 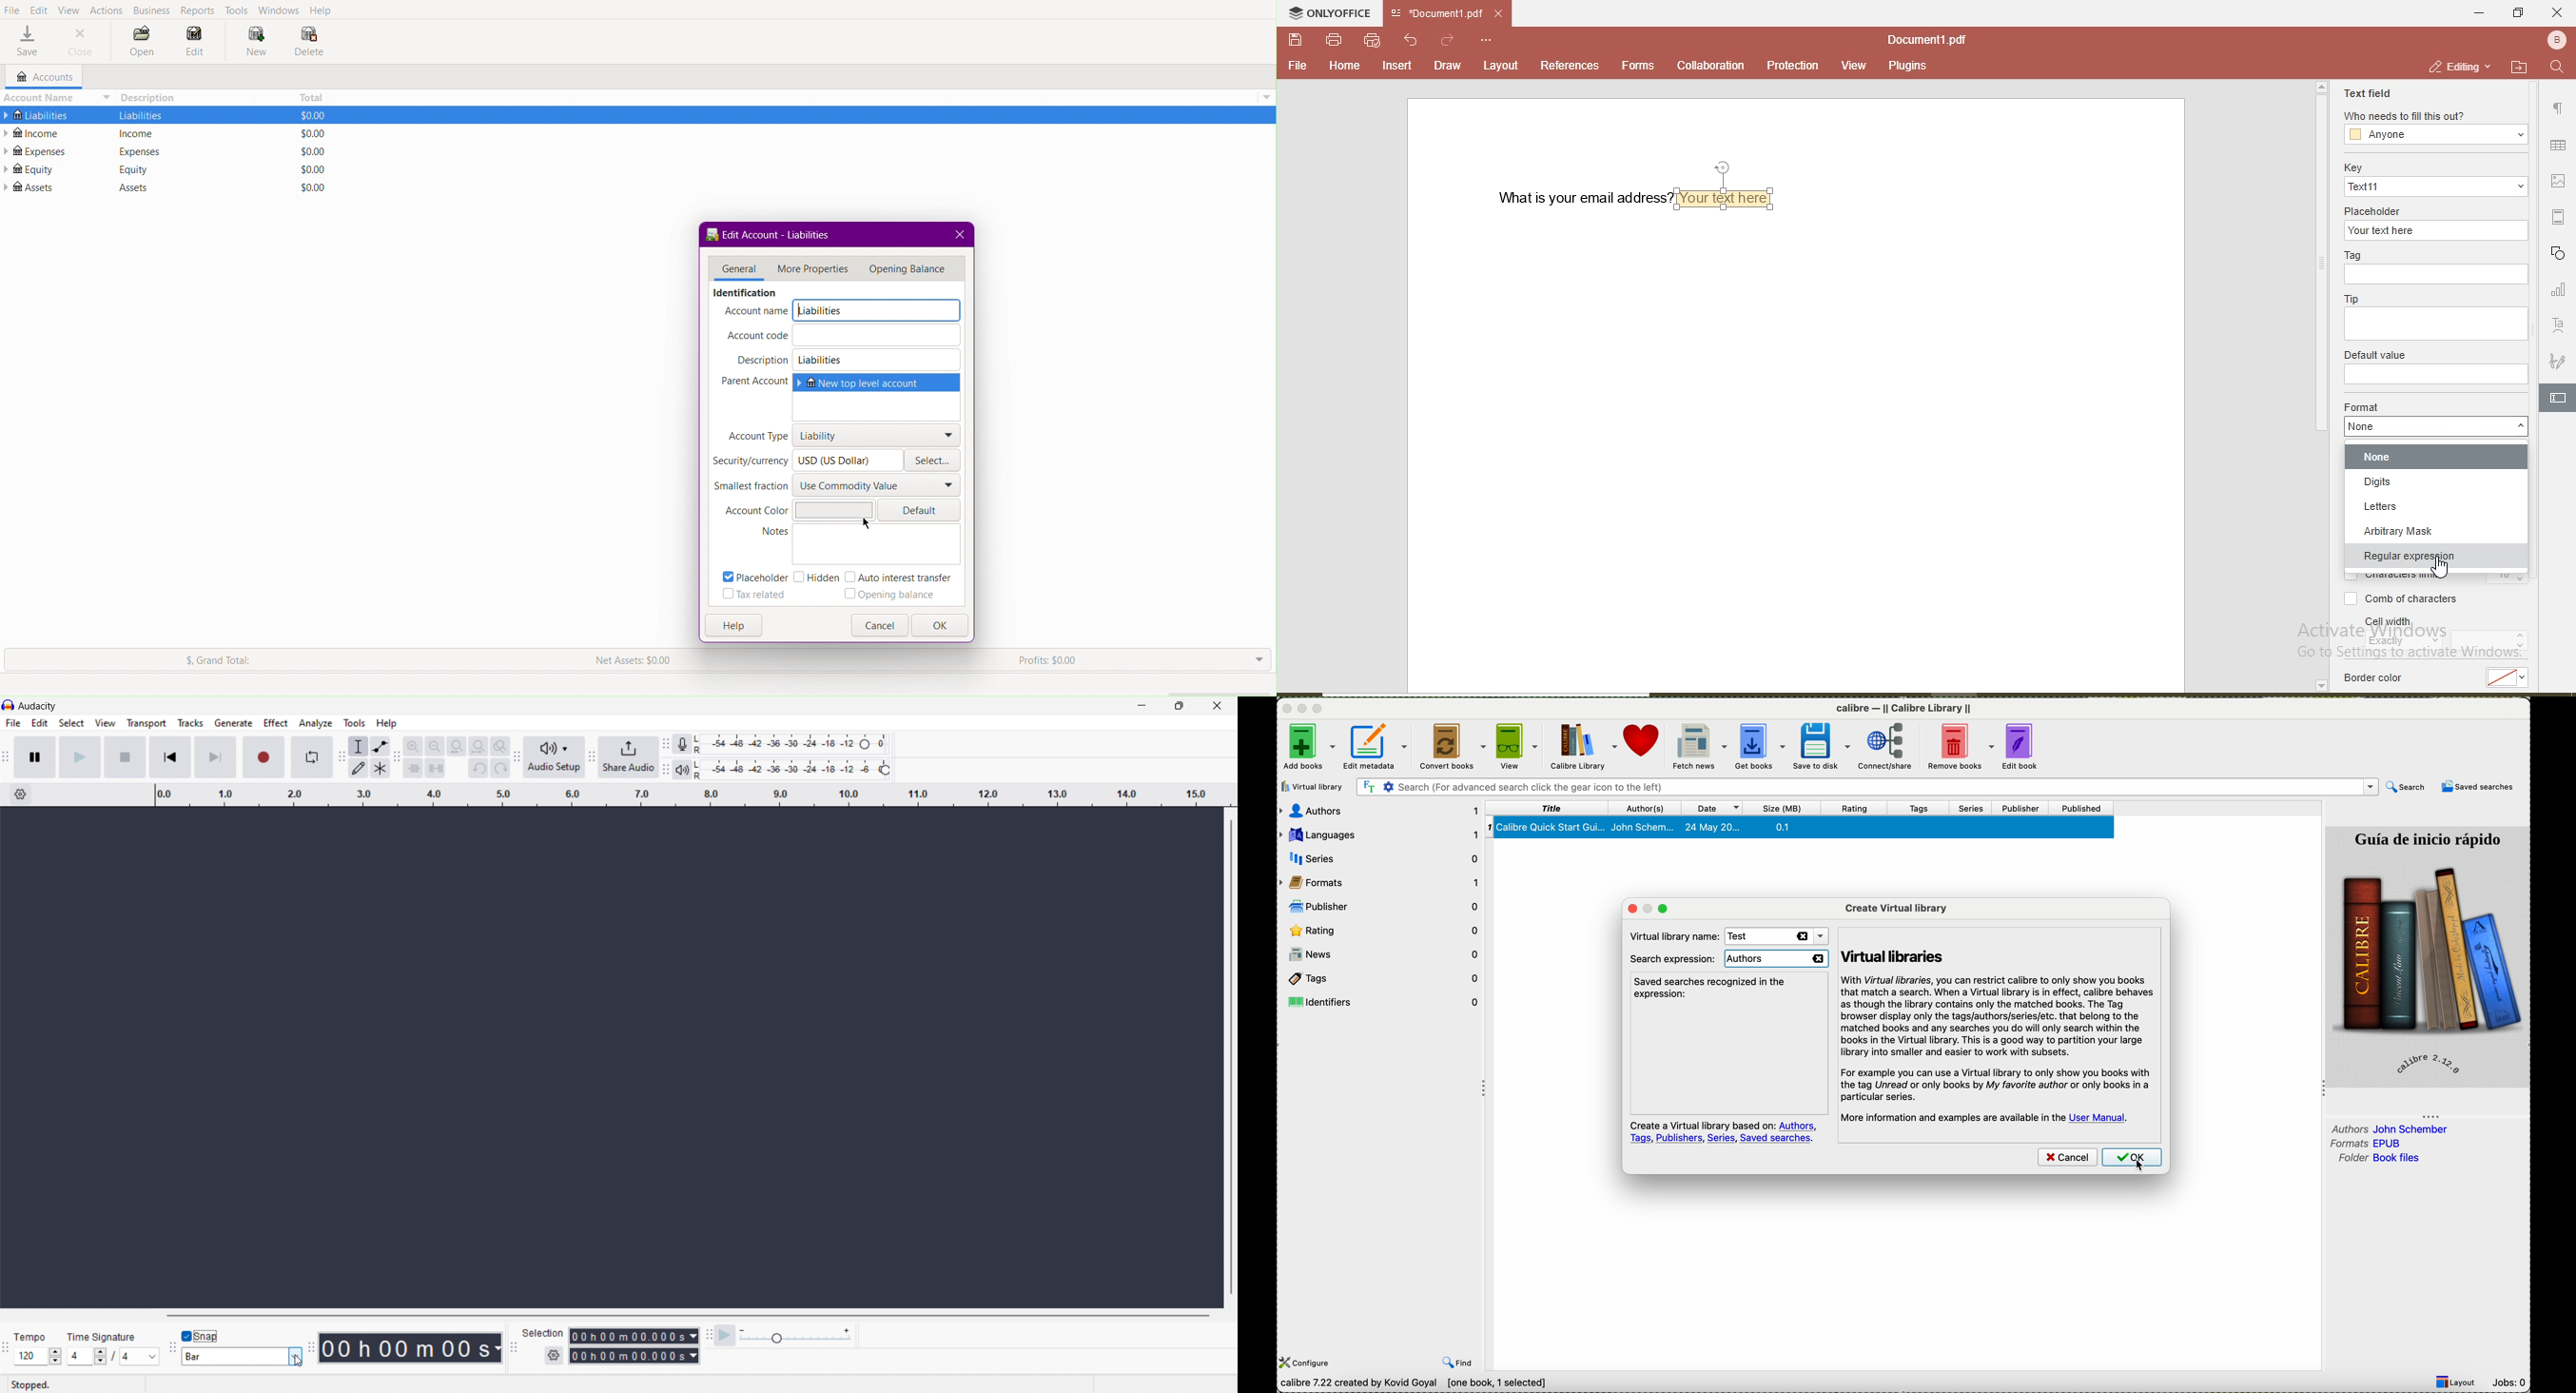 I want to click on skip to start, so click(x=170, y=758).